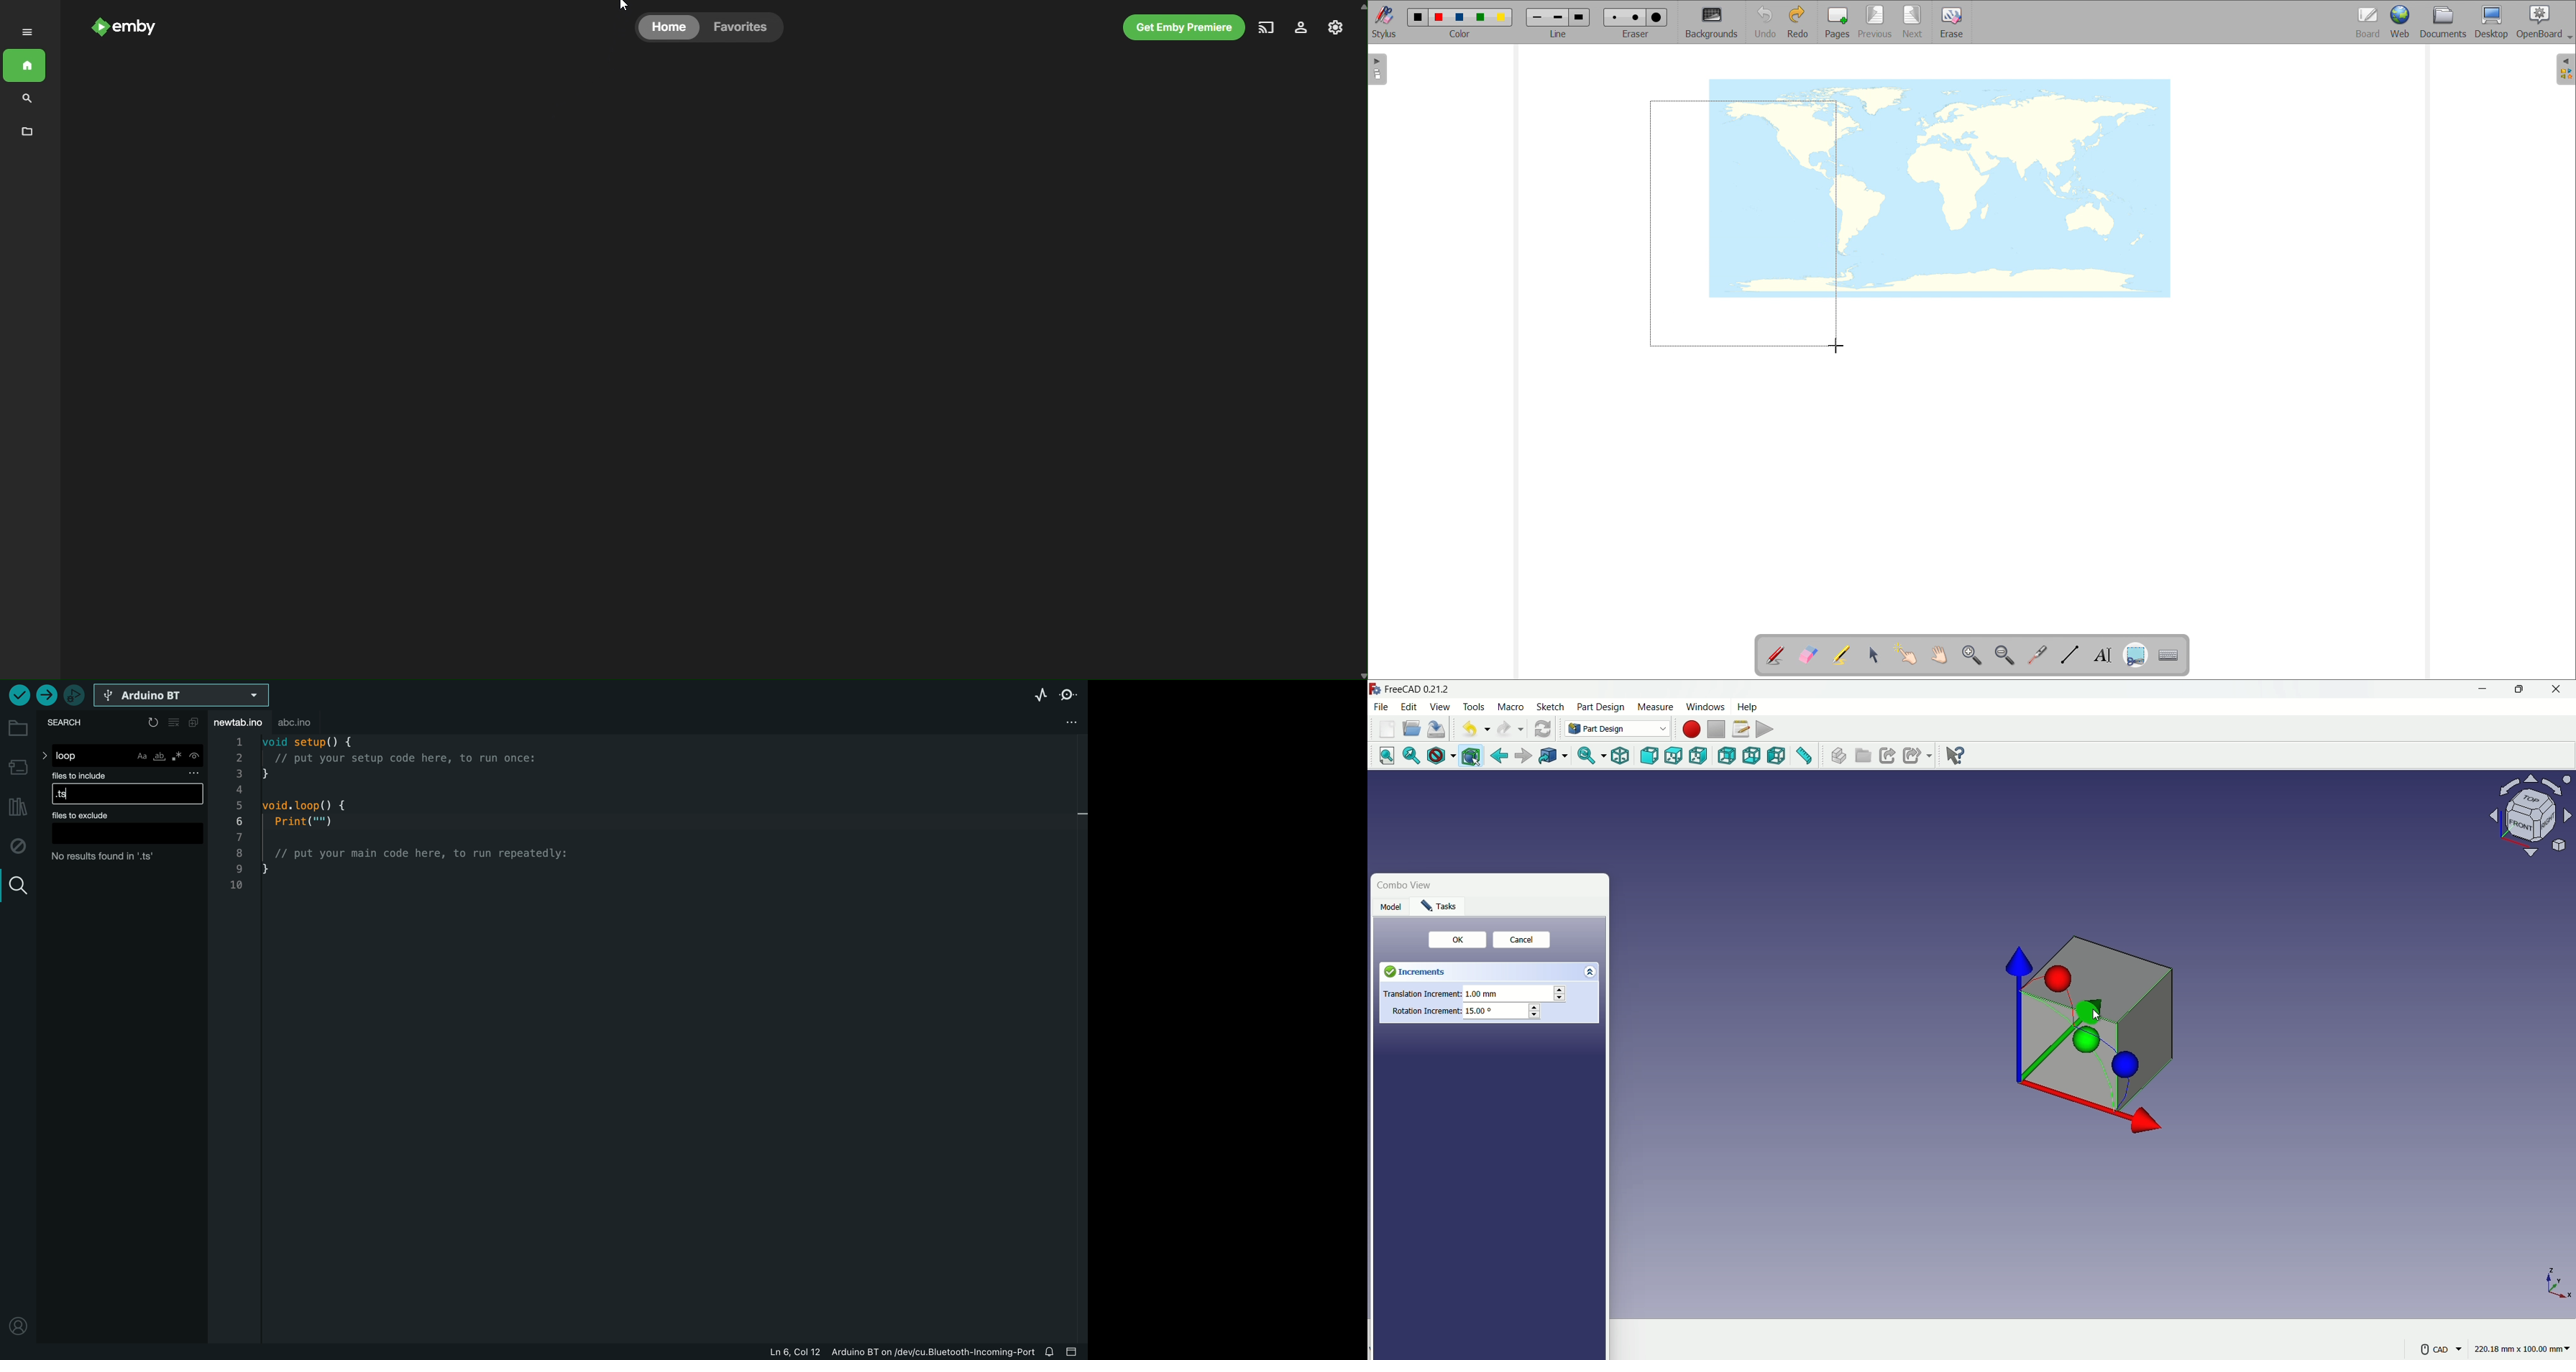 The width and height of the screenshot is (2576, 1372). I want to click on close slide bar, so click(1076, 1351).